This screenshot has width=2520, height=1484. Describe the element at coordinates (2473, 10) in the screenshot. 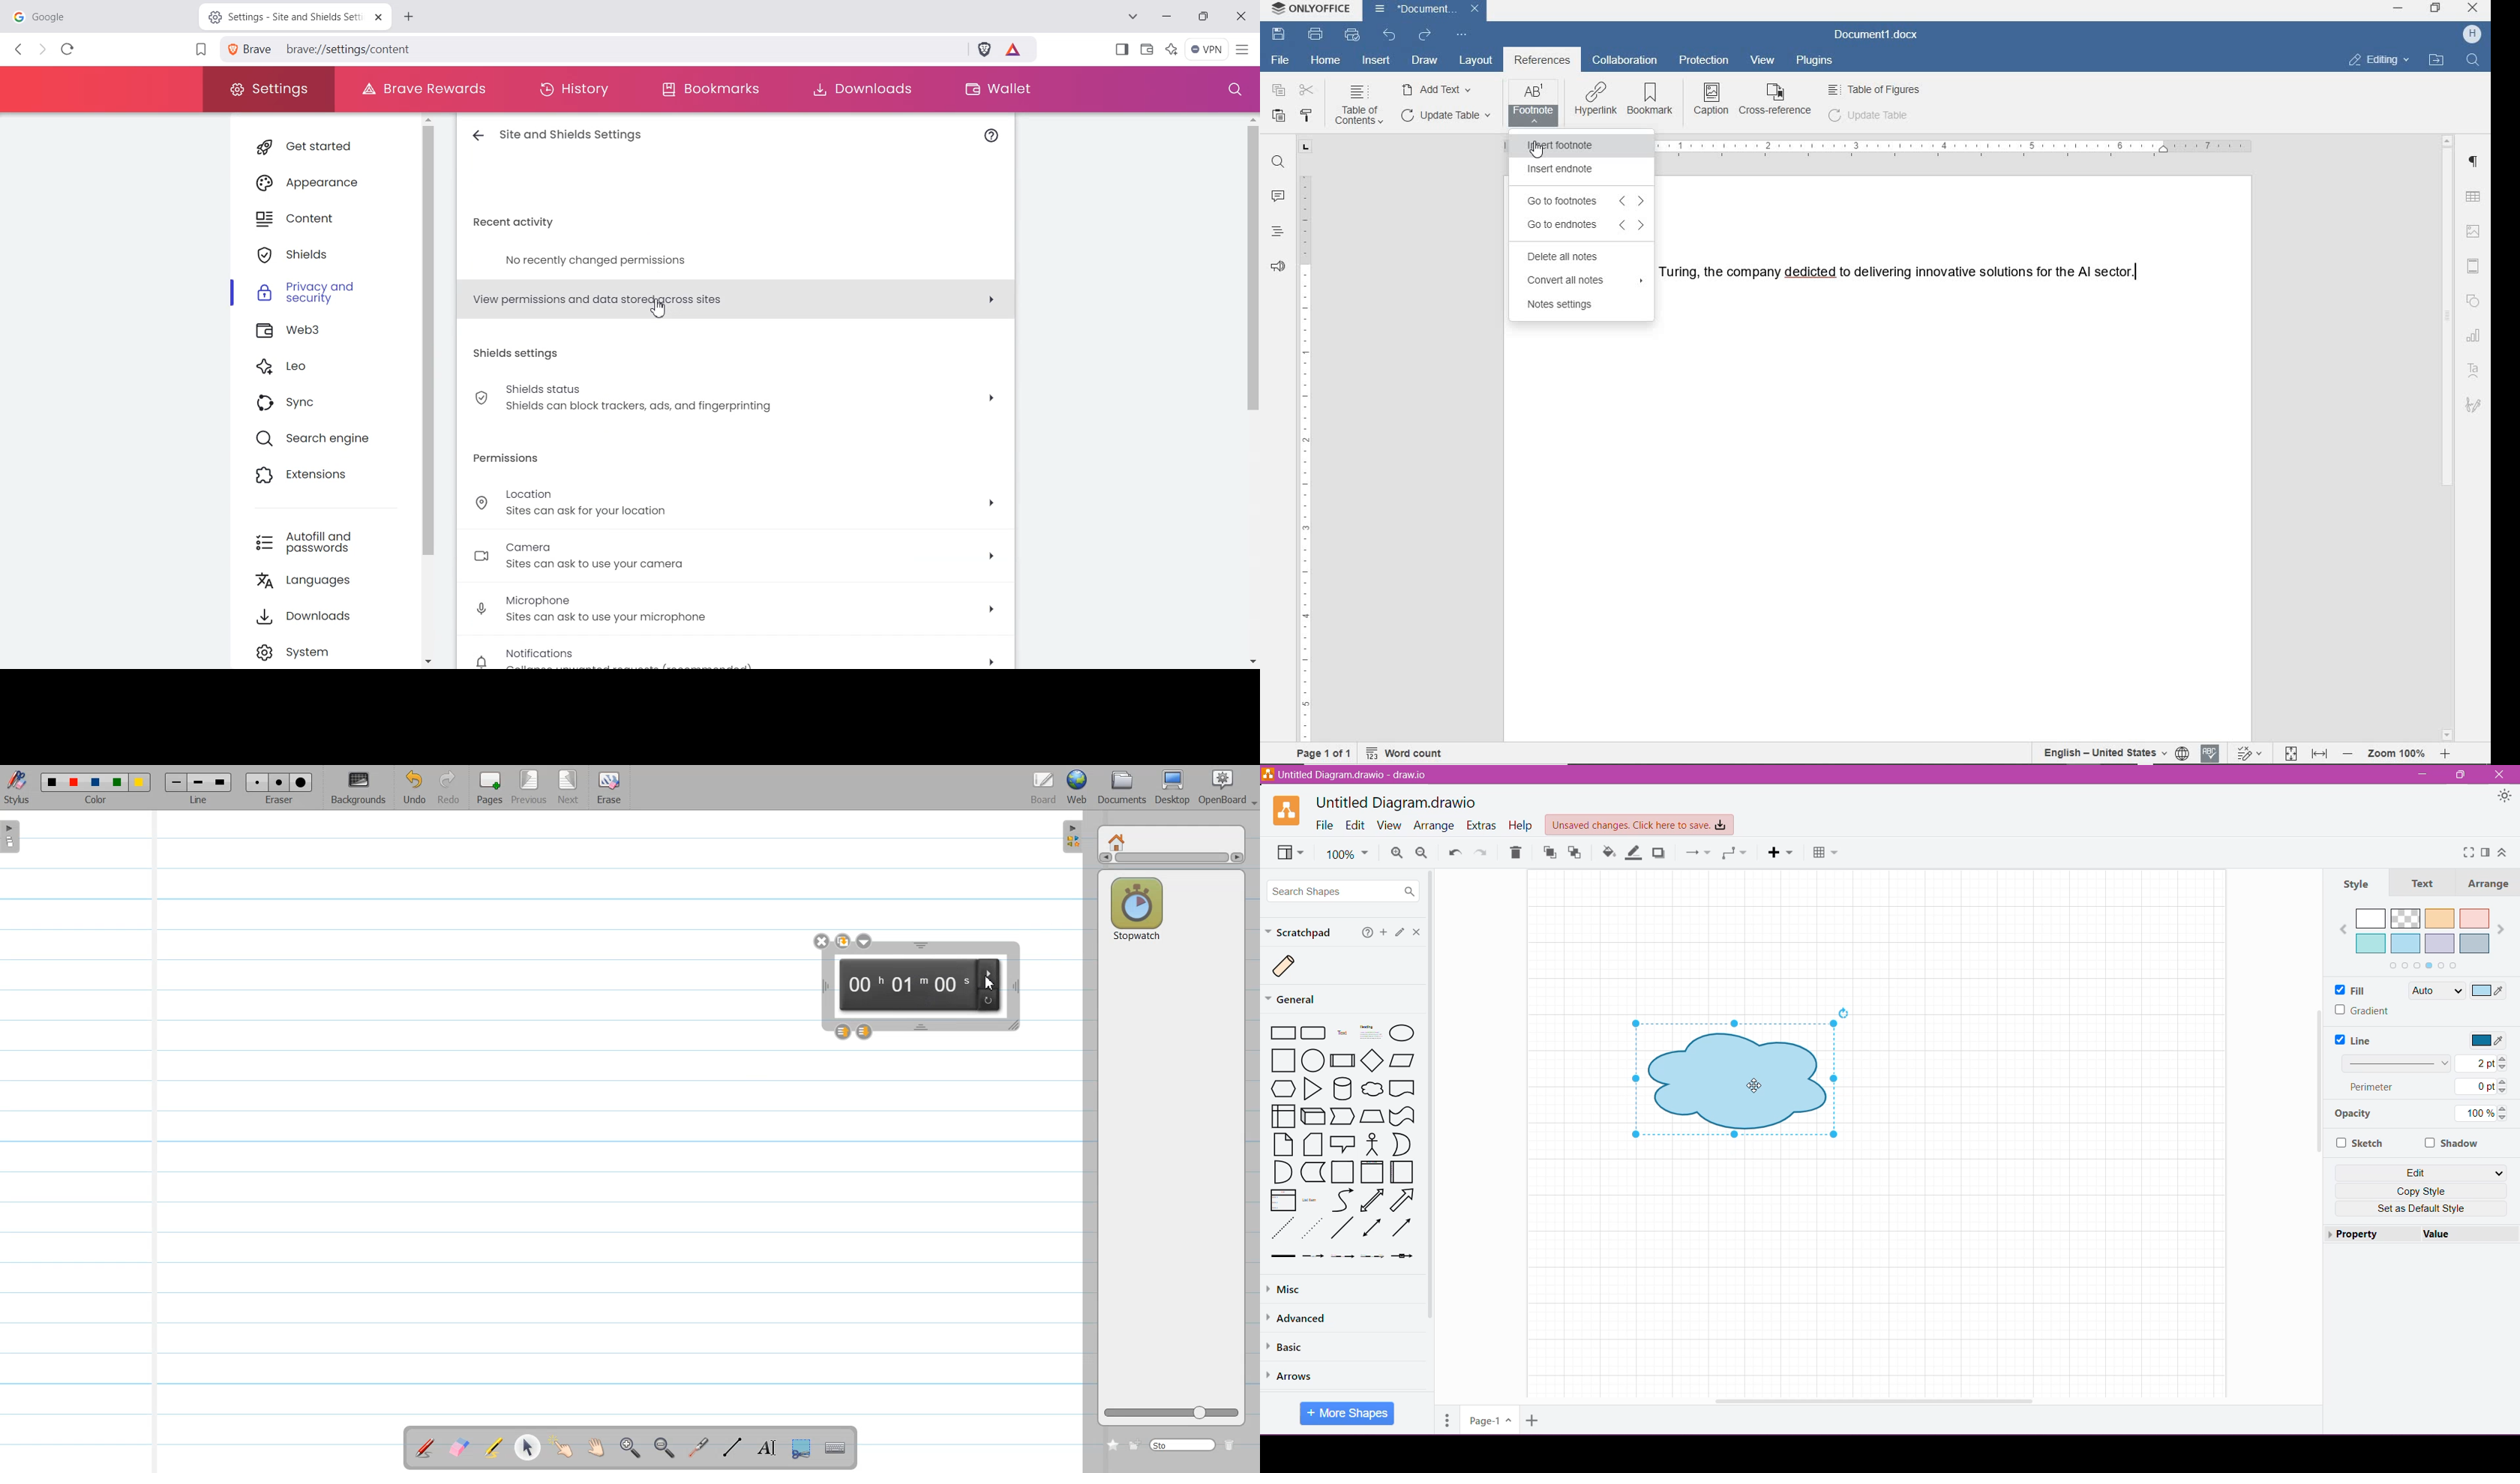

I see `CLOSE` at that location.